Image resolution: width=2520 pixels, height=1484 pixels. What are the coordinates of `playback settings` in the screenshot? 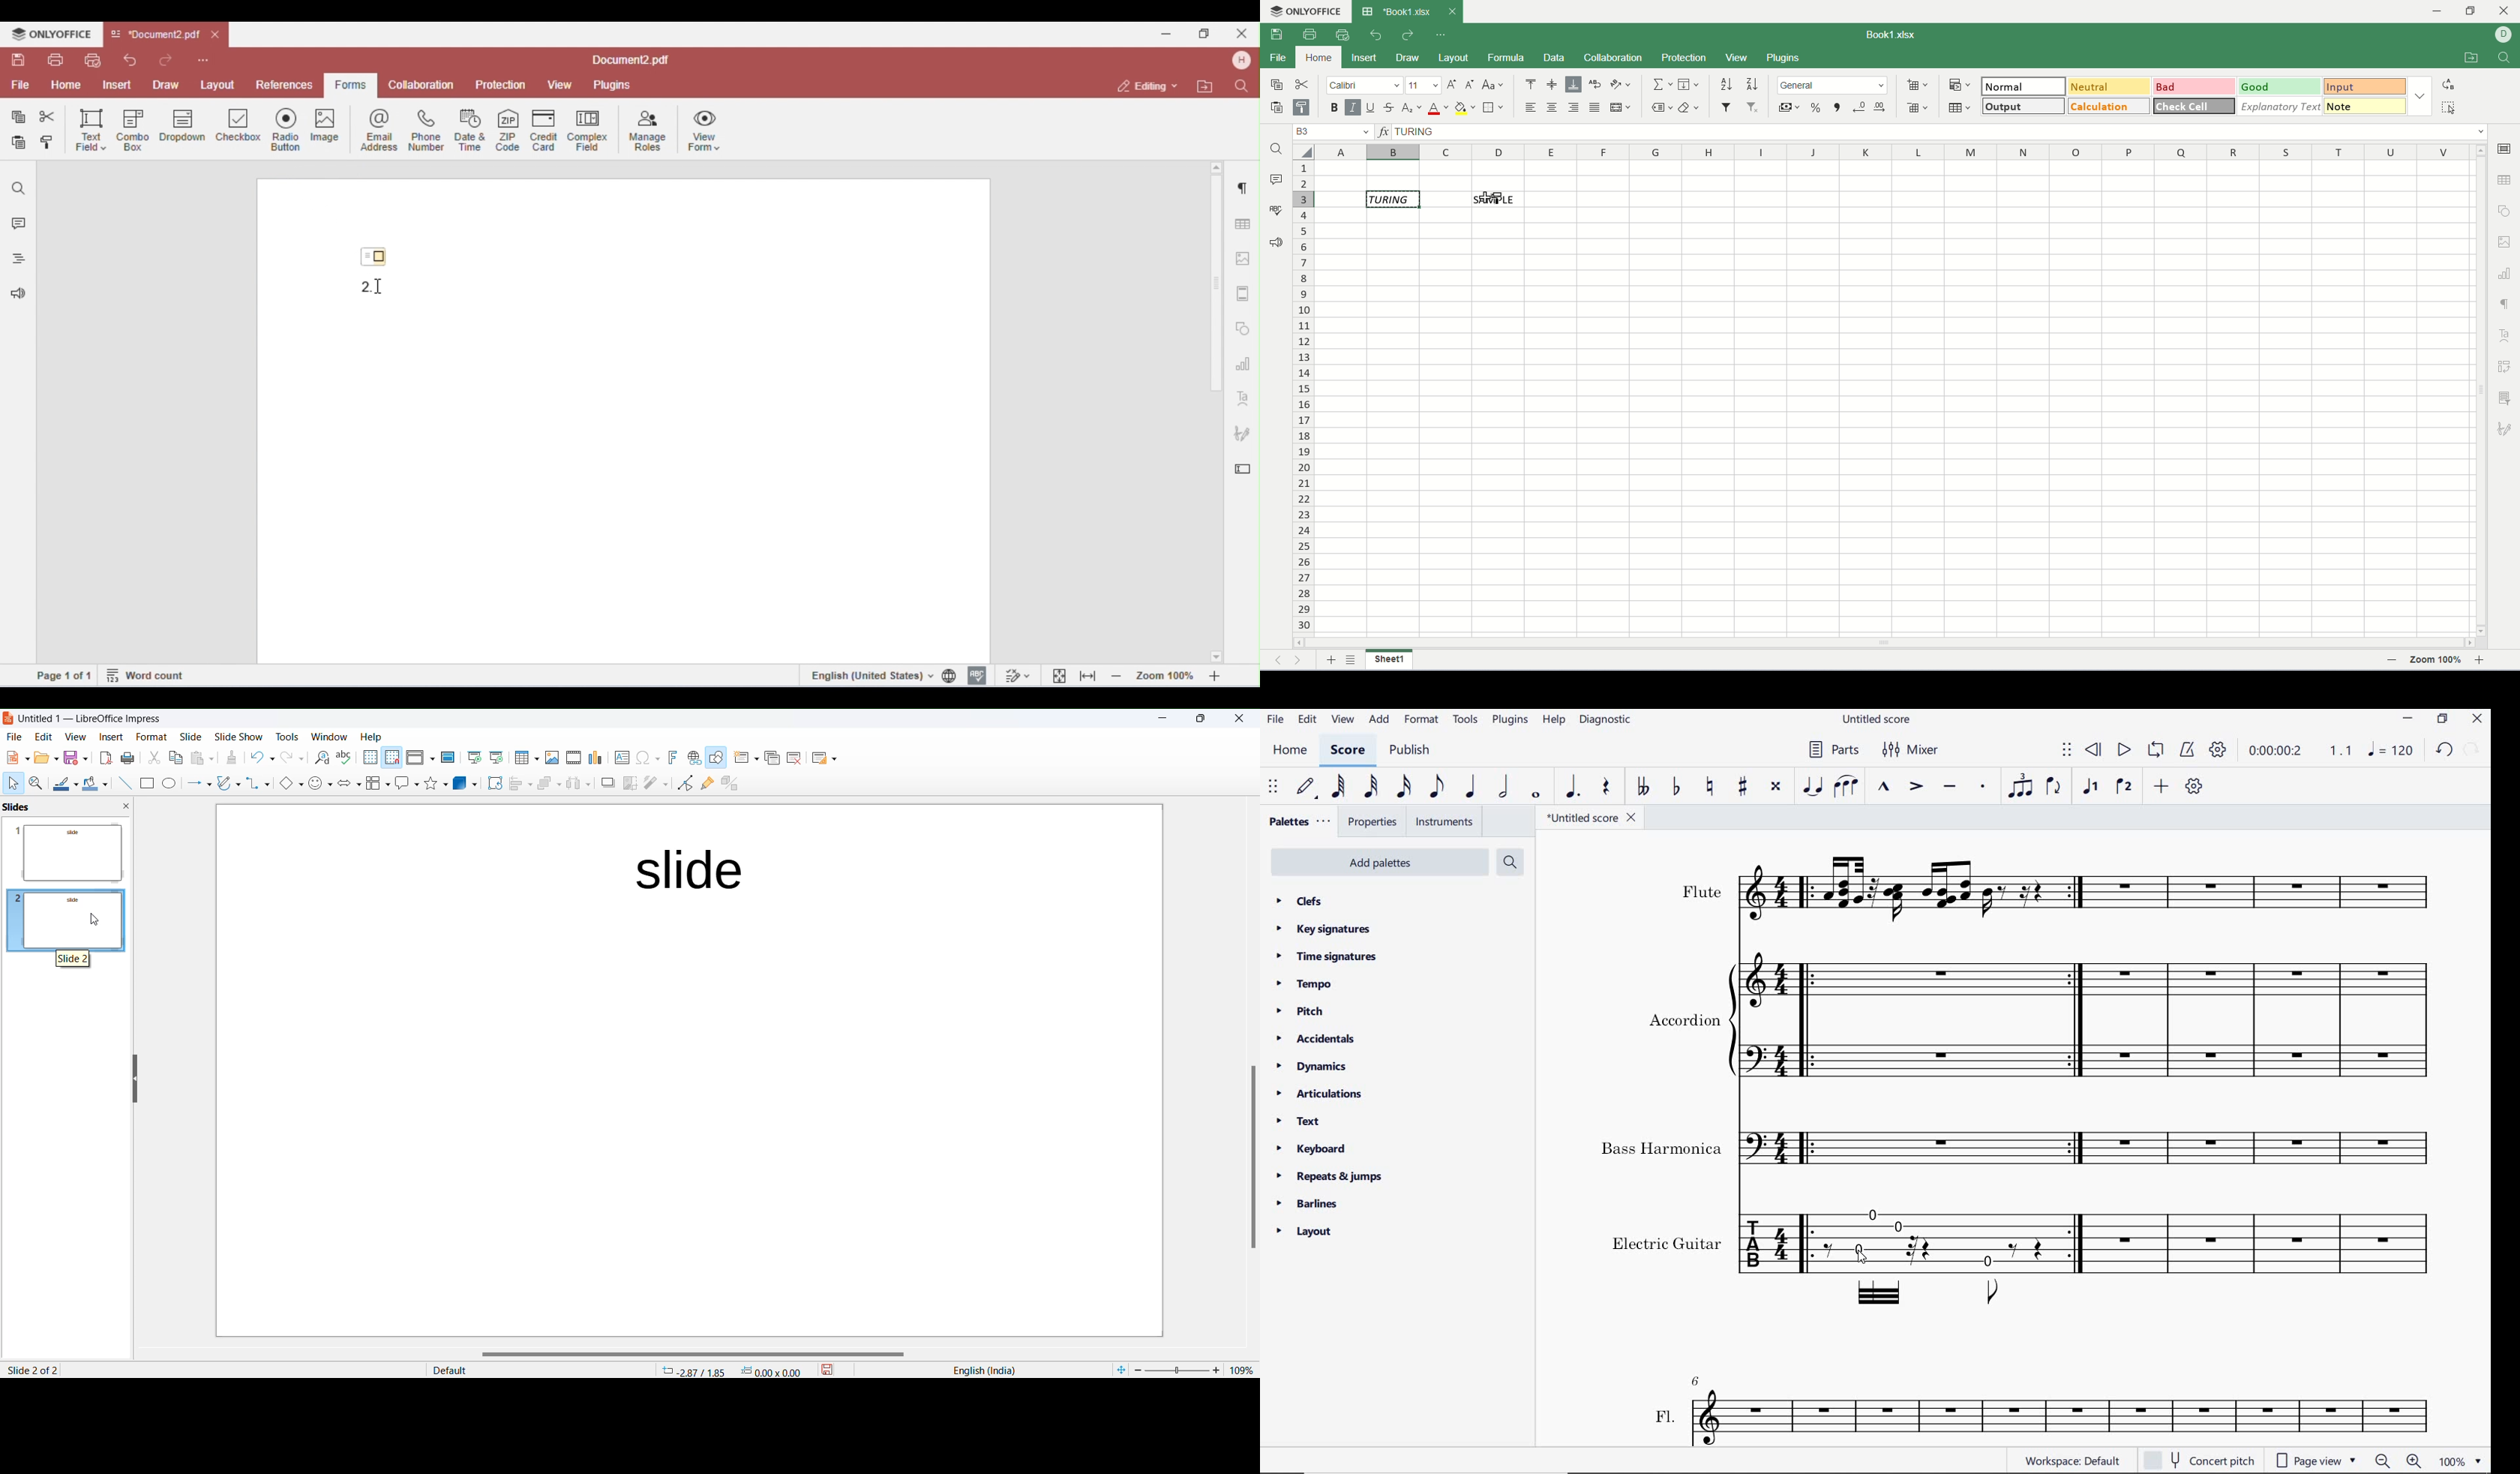 It's located at (2217, 751).